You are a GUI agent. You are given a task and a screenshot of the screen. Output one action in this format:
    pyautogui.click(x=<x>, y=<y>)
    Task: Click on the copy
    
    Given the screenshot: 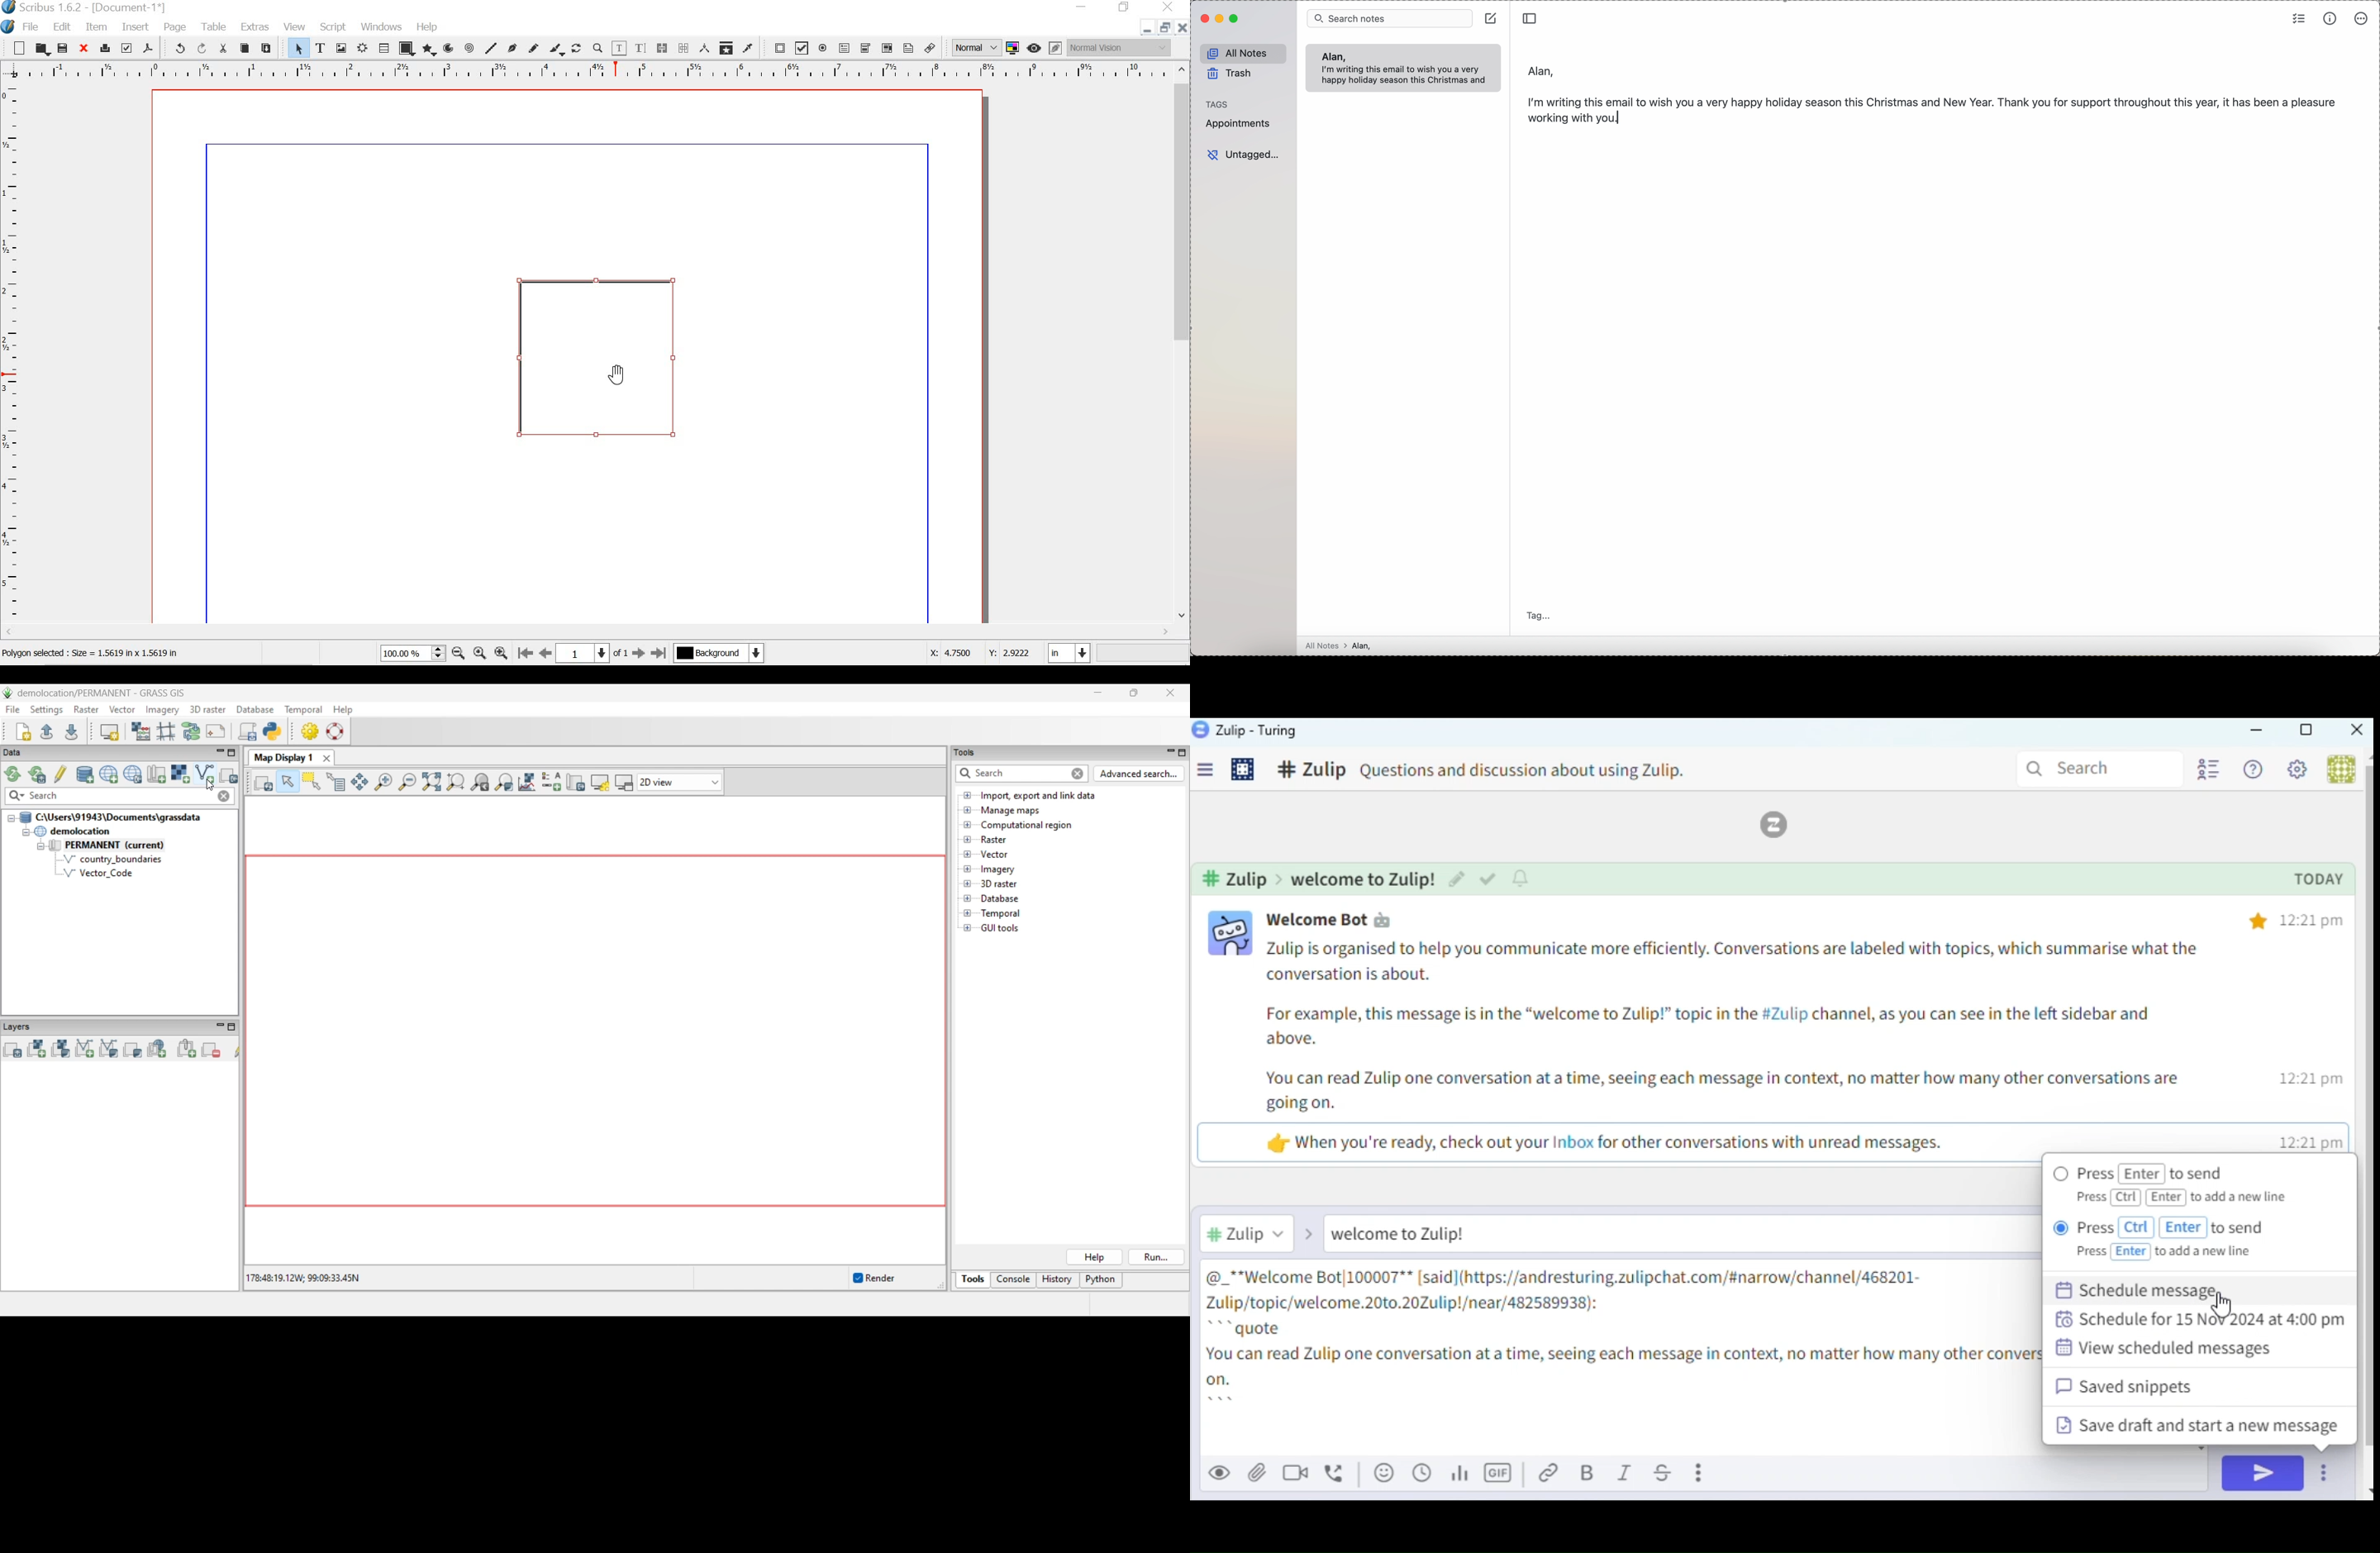 What is the action you would take?
    pyautogui.click(x=244, y=47)
    